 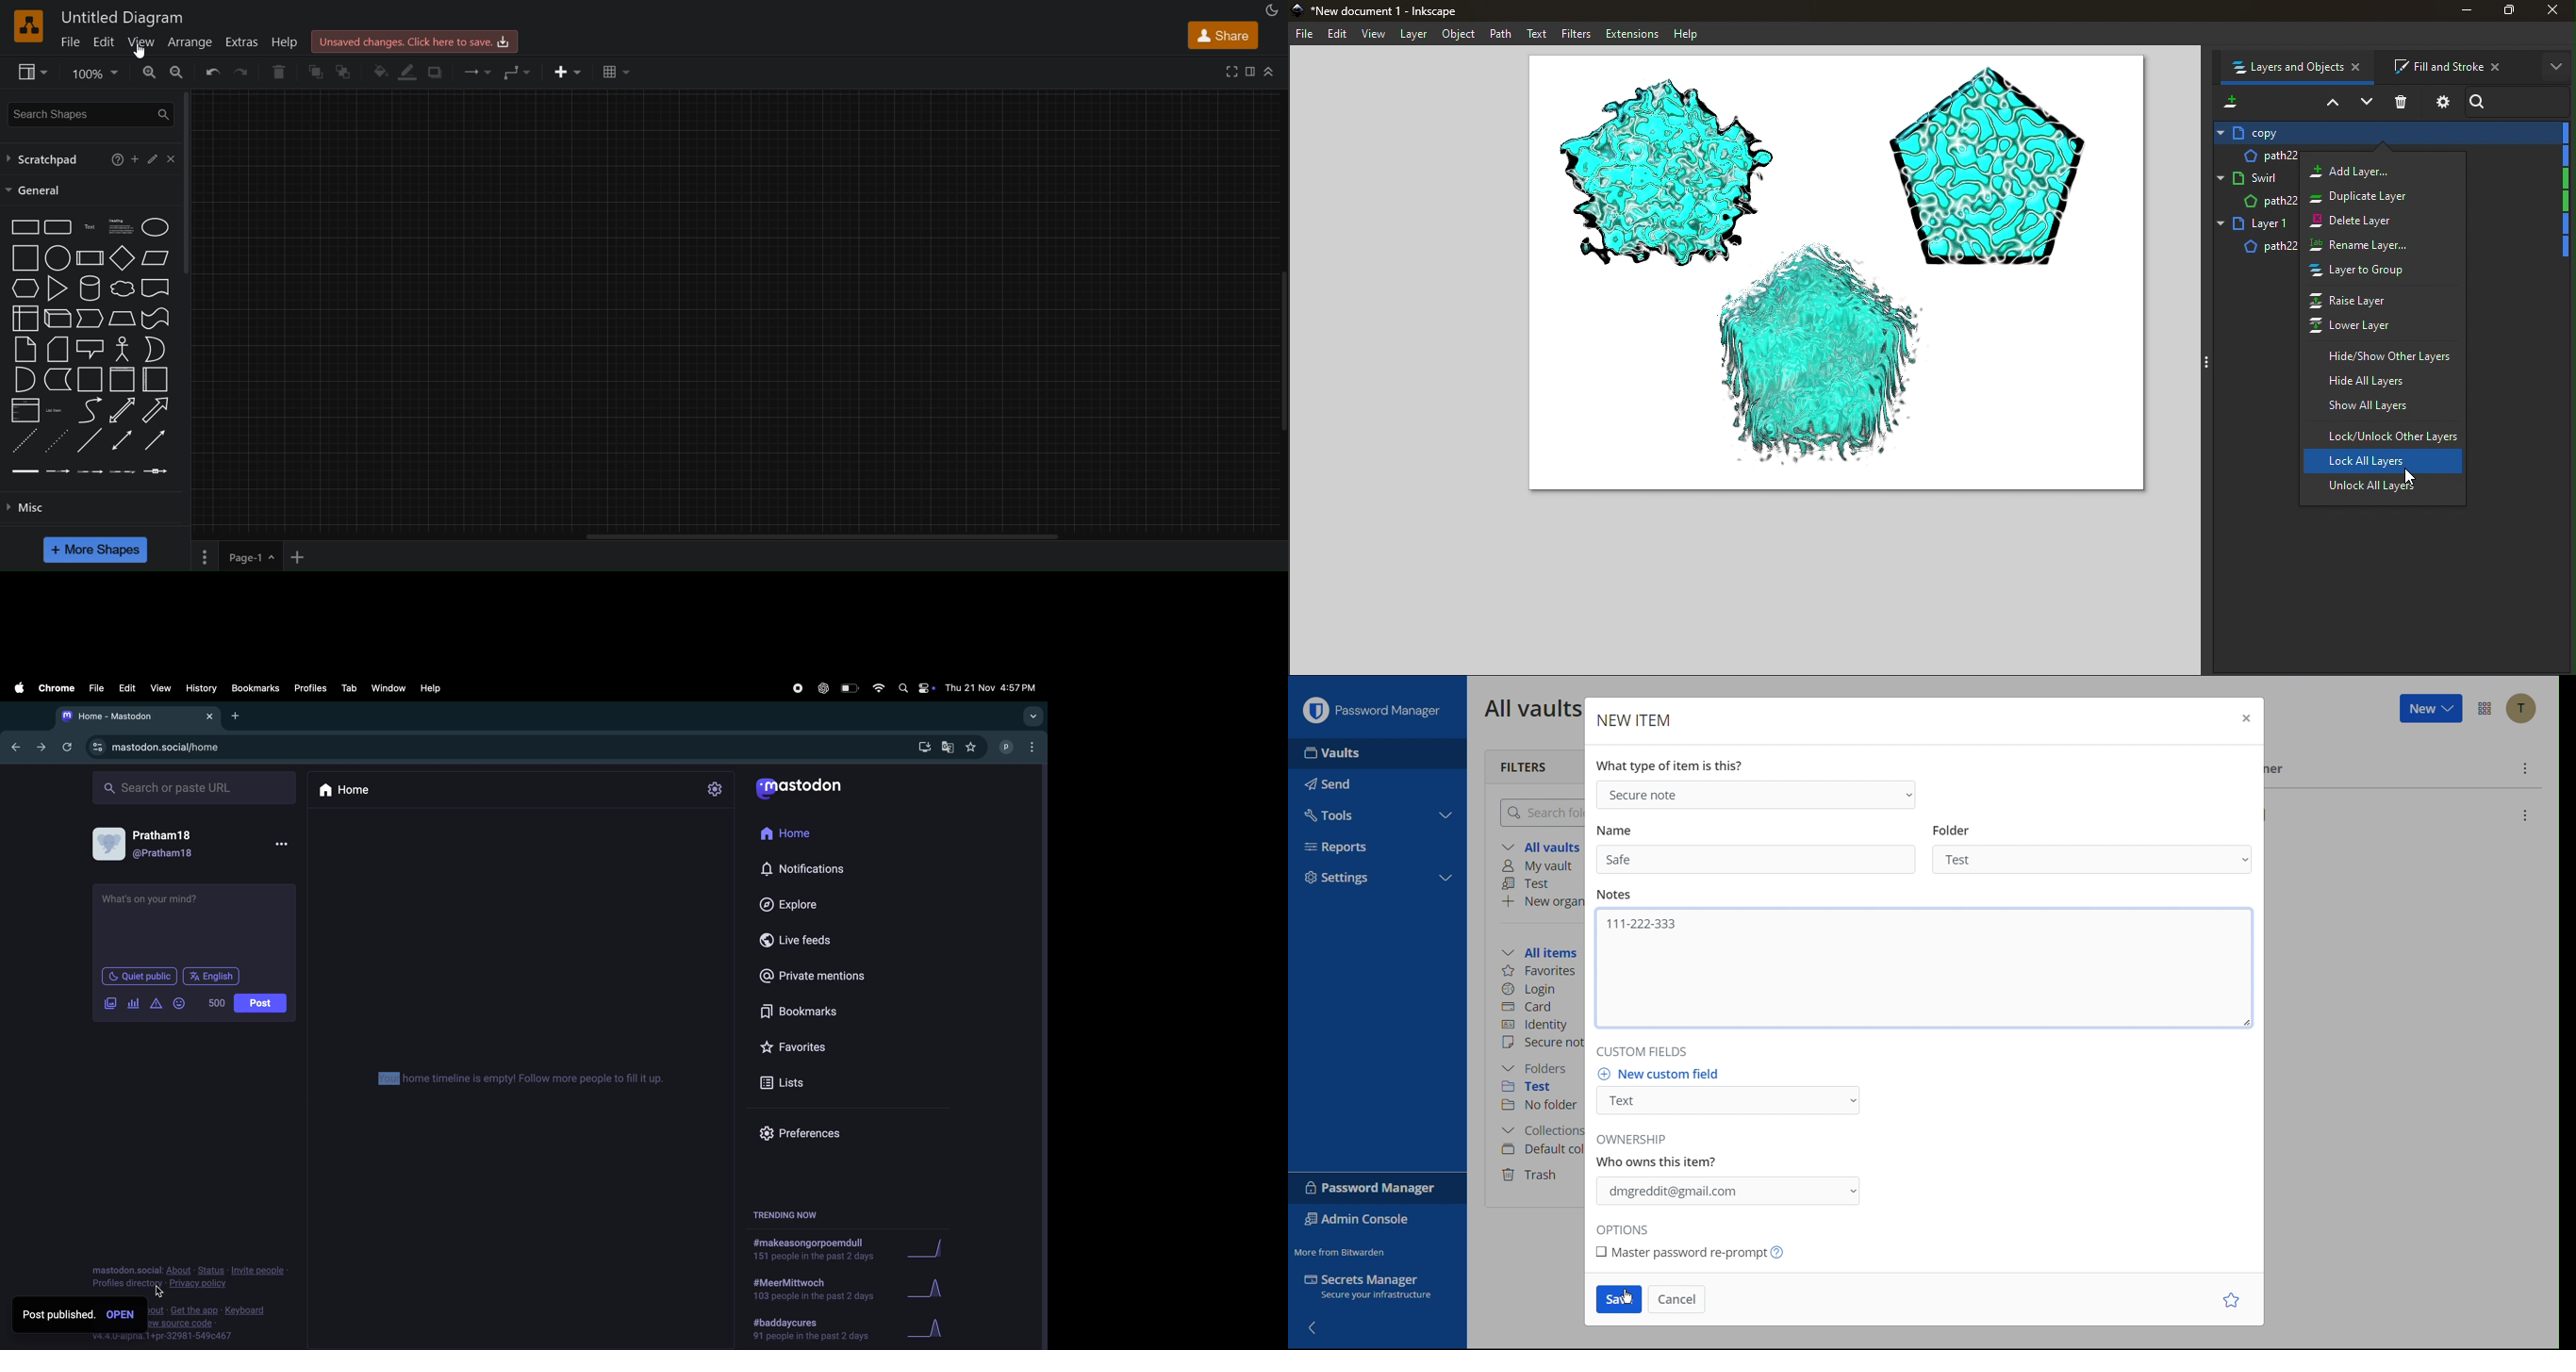 I want to click on shadow, so click(x=437, y=73).